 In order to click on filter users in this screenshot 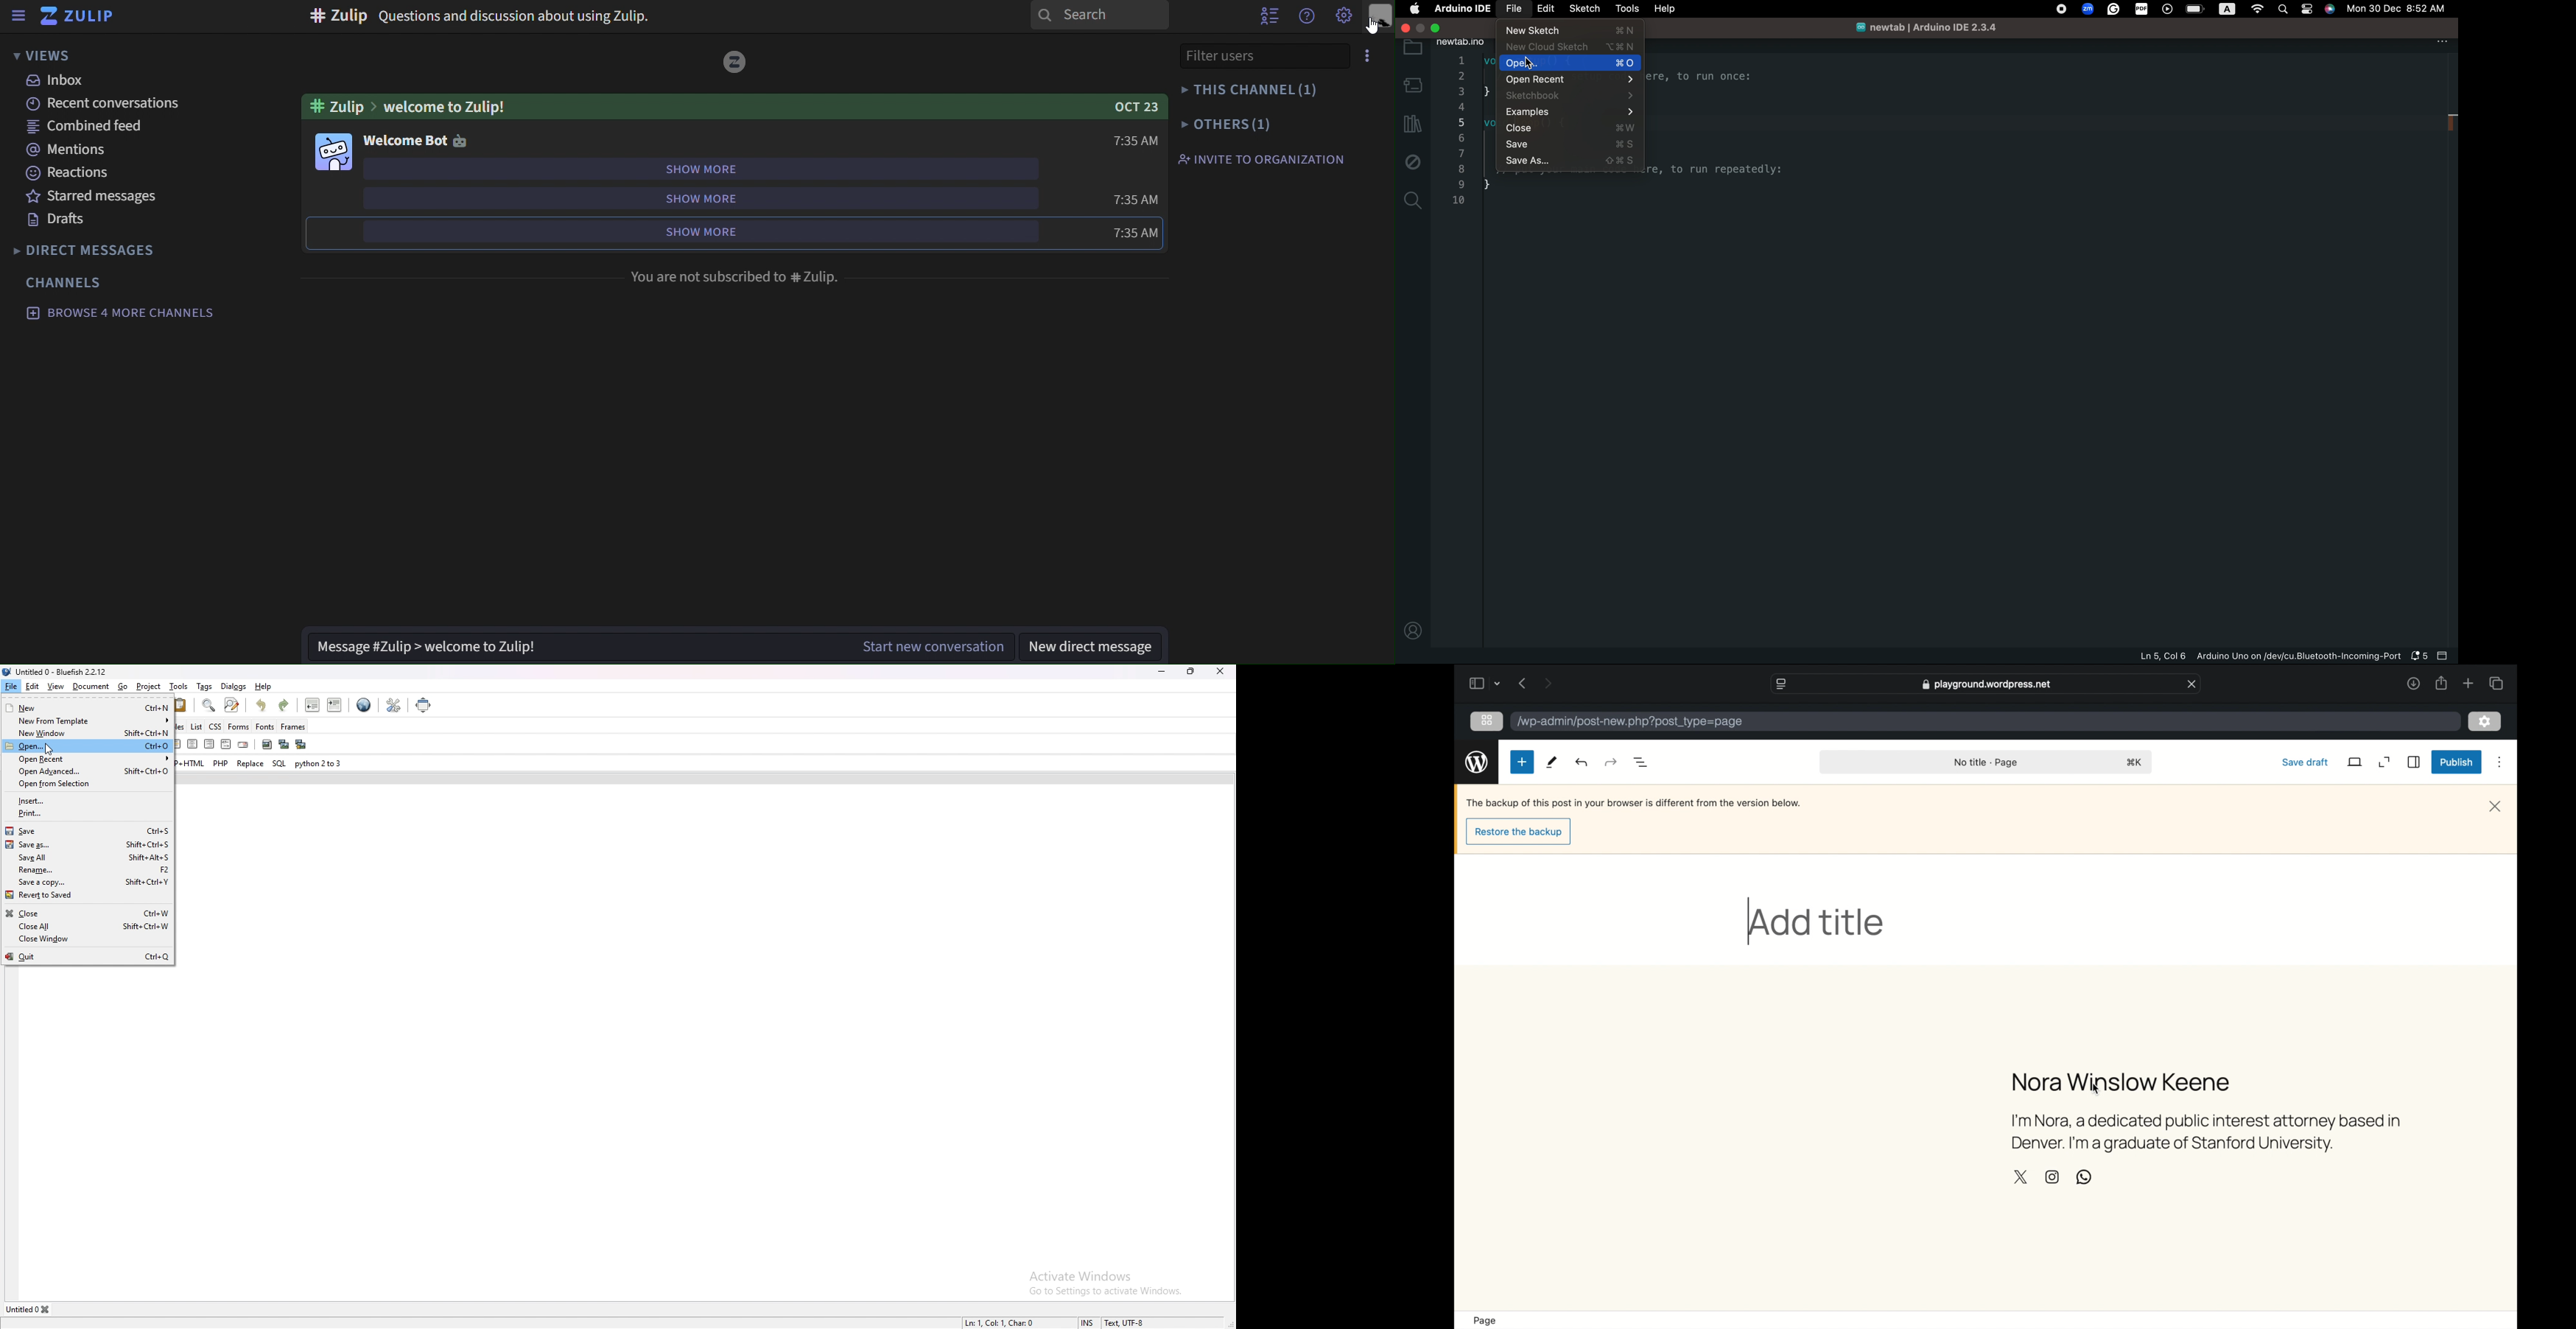, I will do `click(1257, 55)`.